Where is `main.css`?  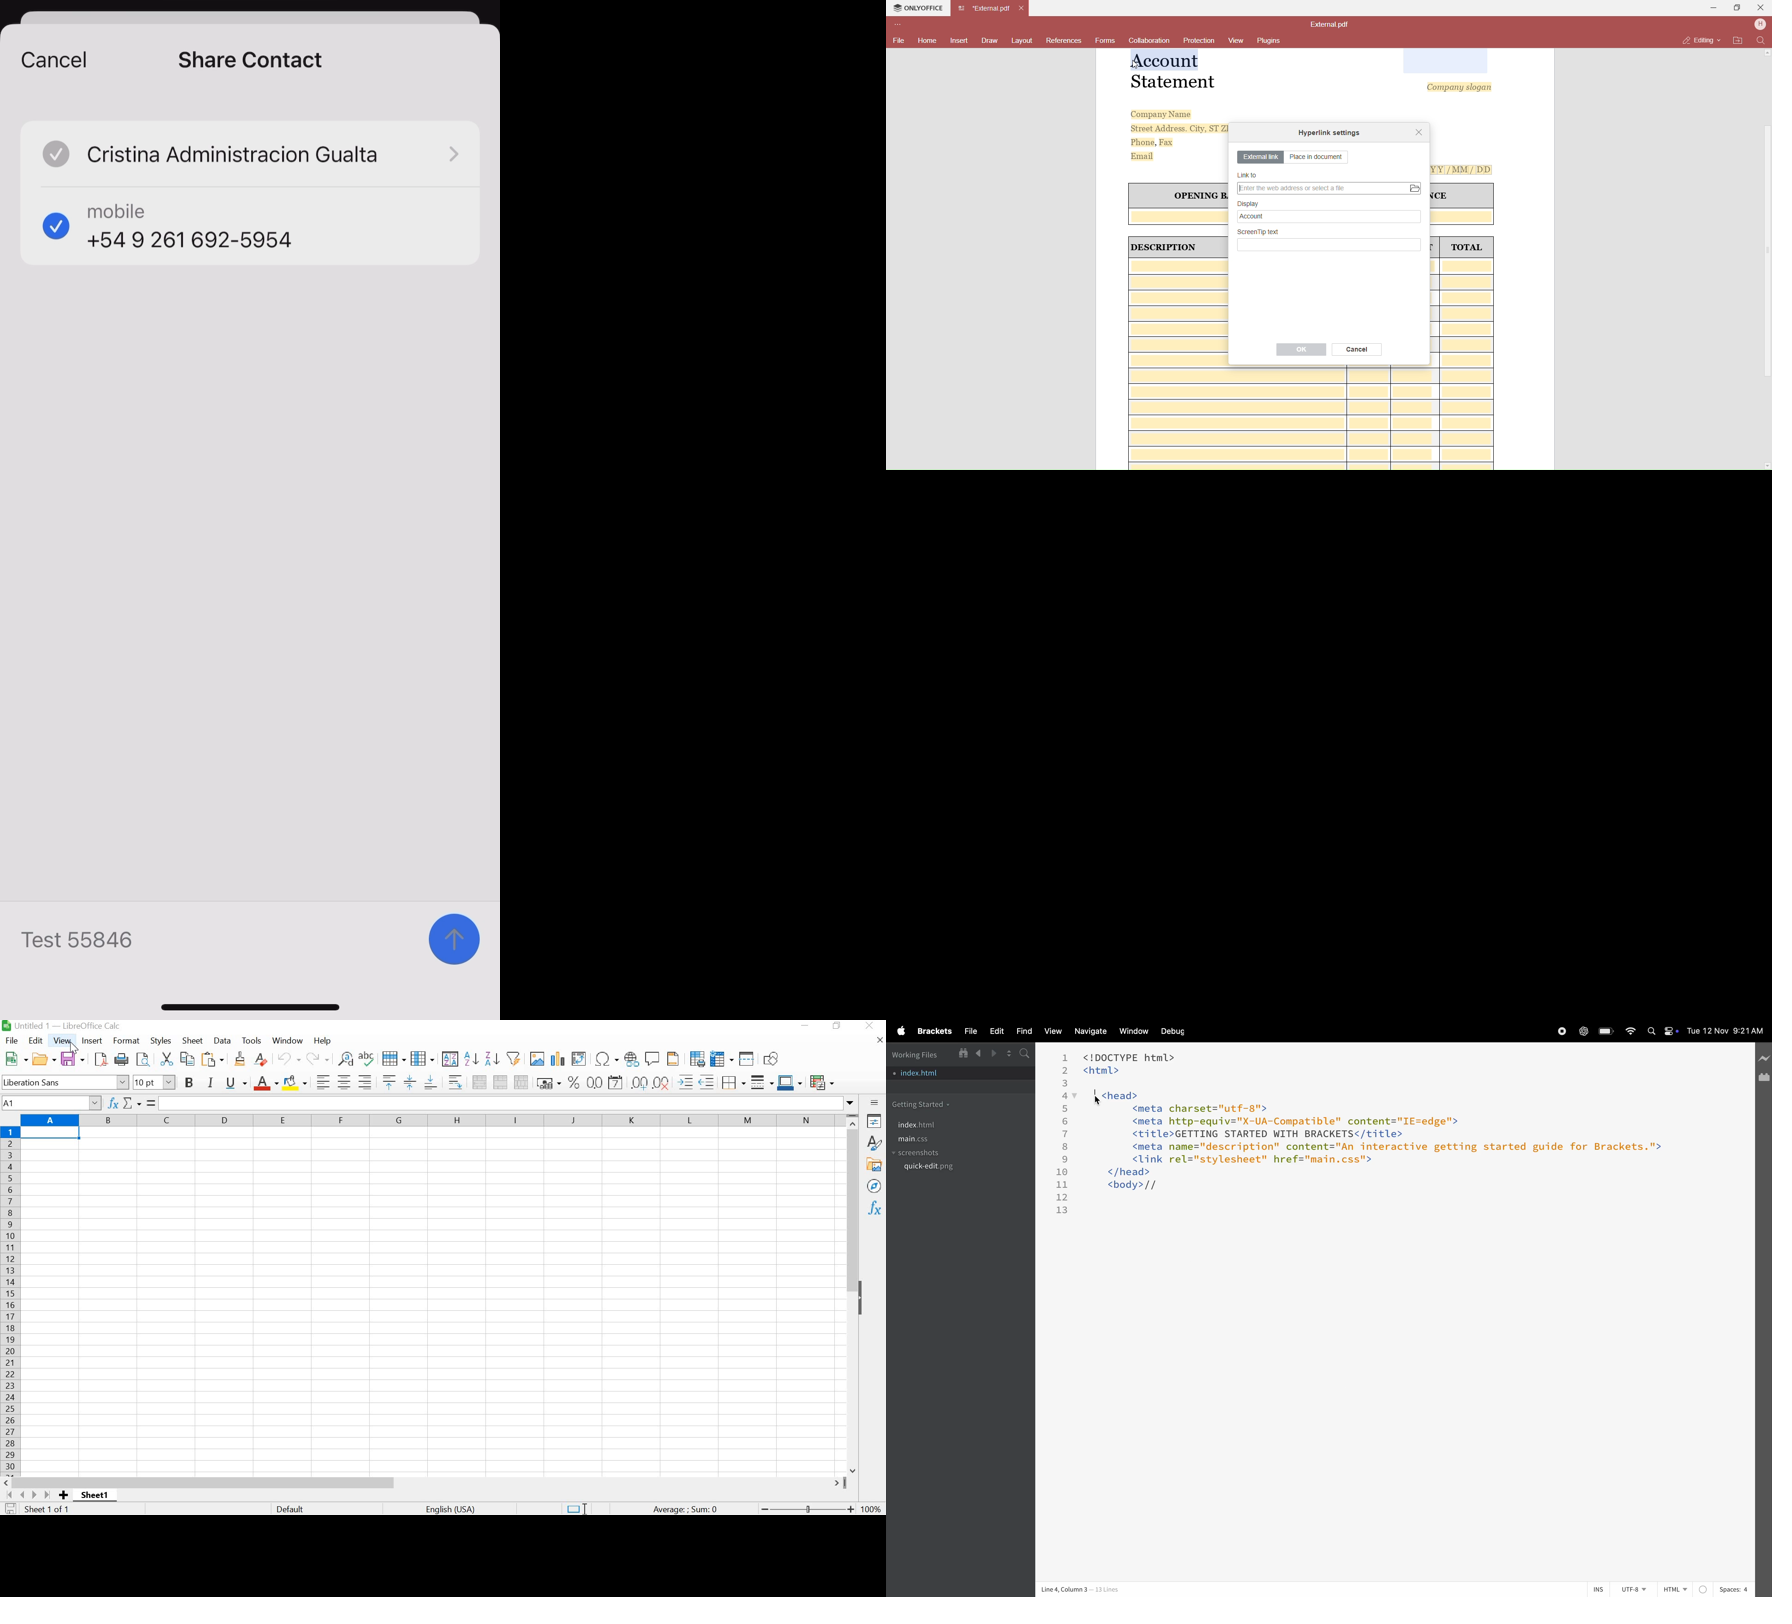
main.css is located at coordinates (934, 1139).